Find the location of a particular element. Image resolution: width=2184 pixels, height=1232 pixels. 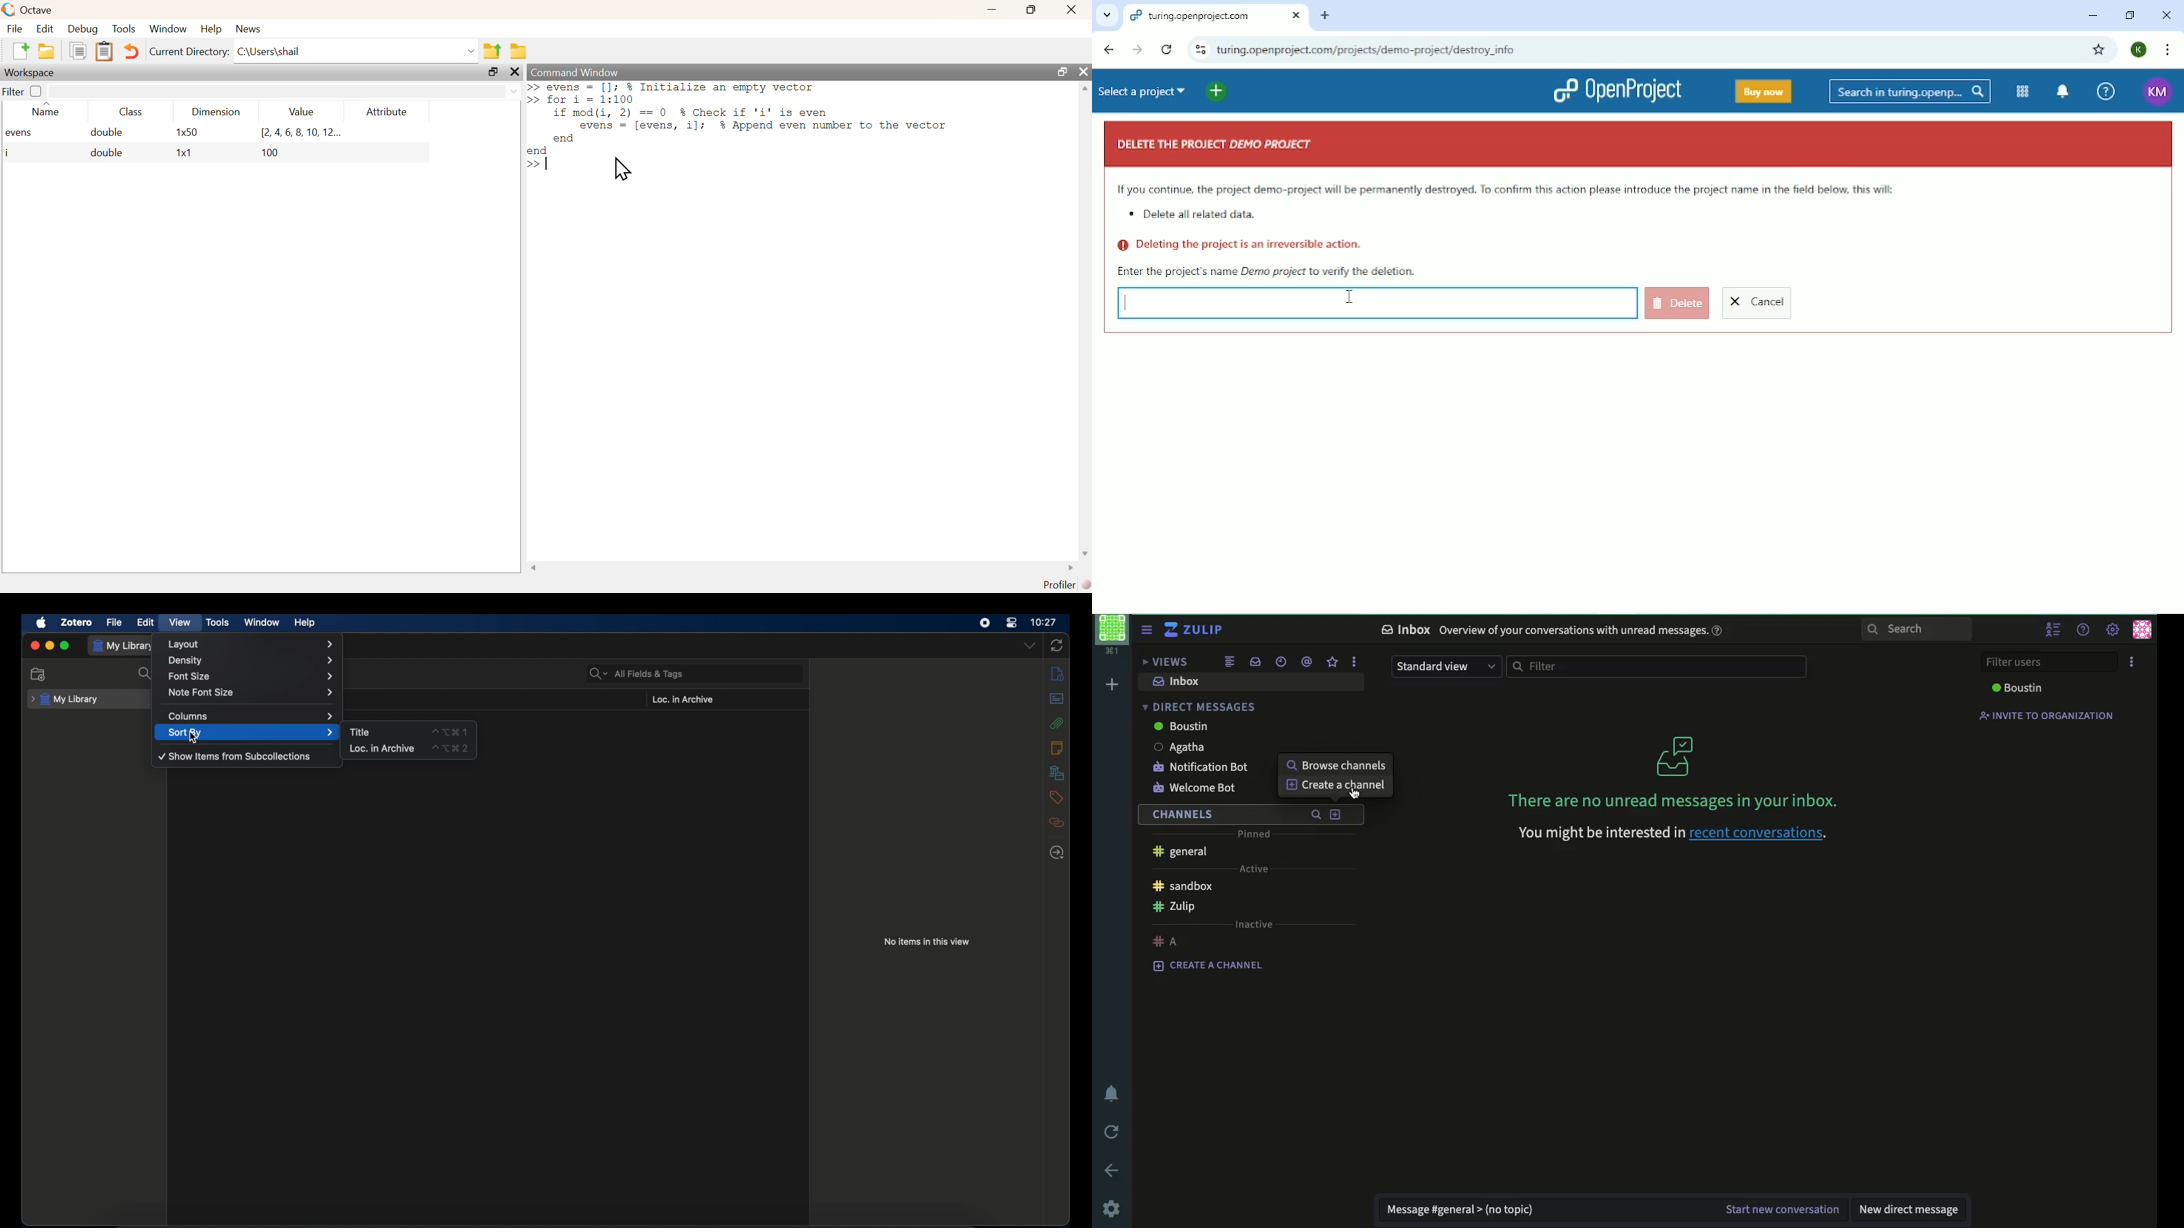

control center is located at coordinates (1012, 623).